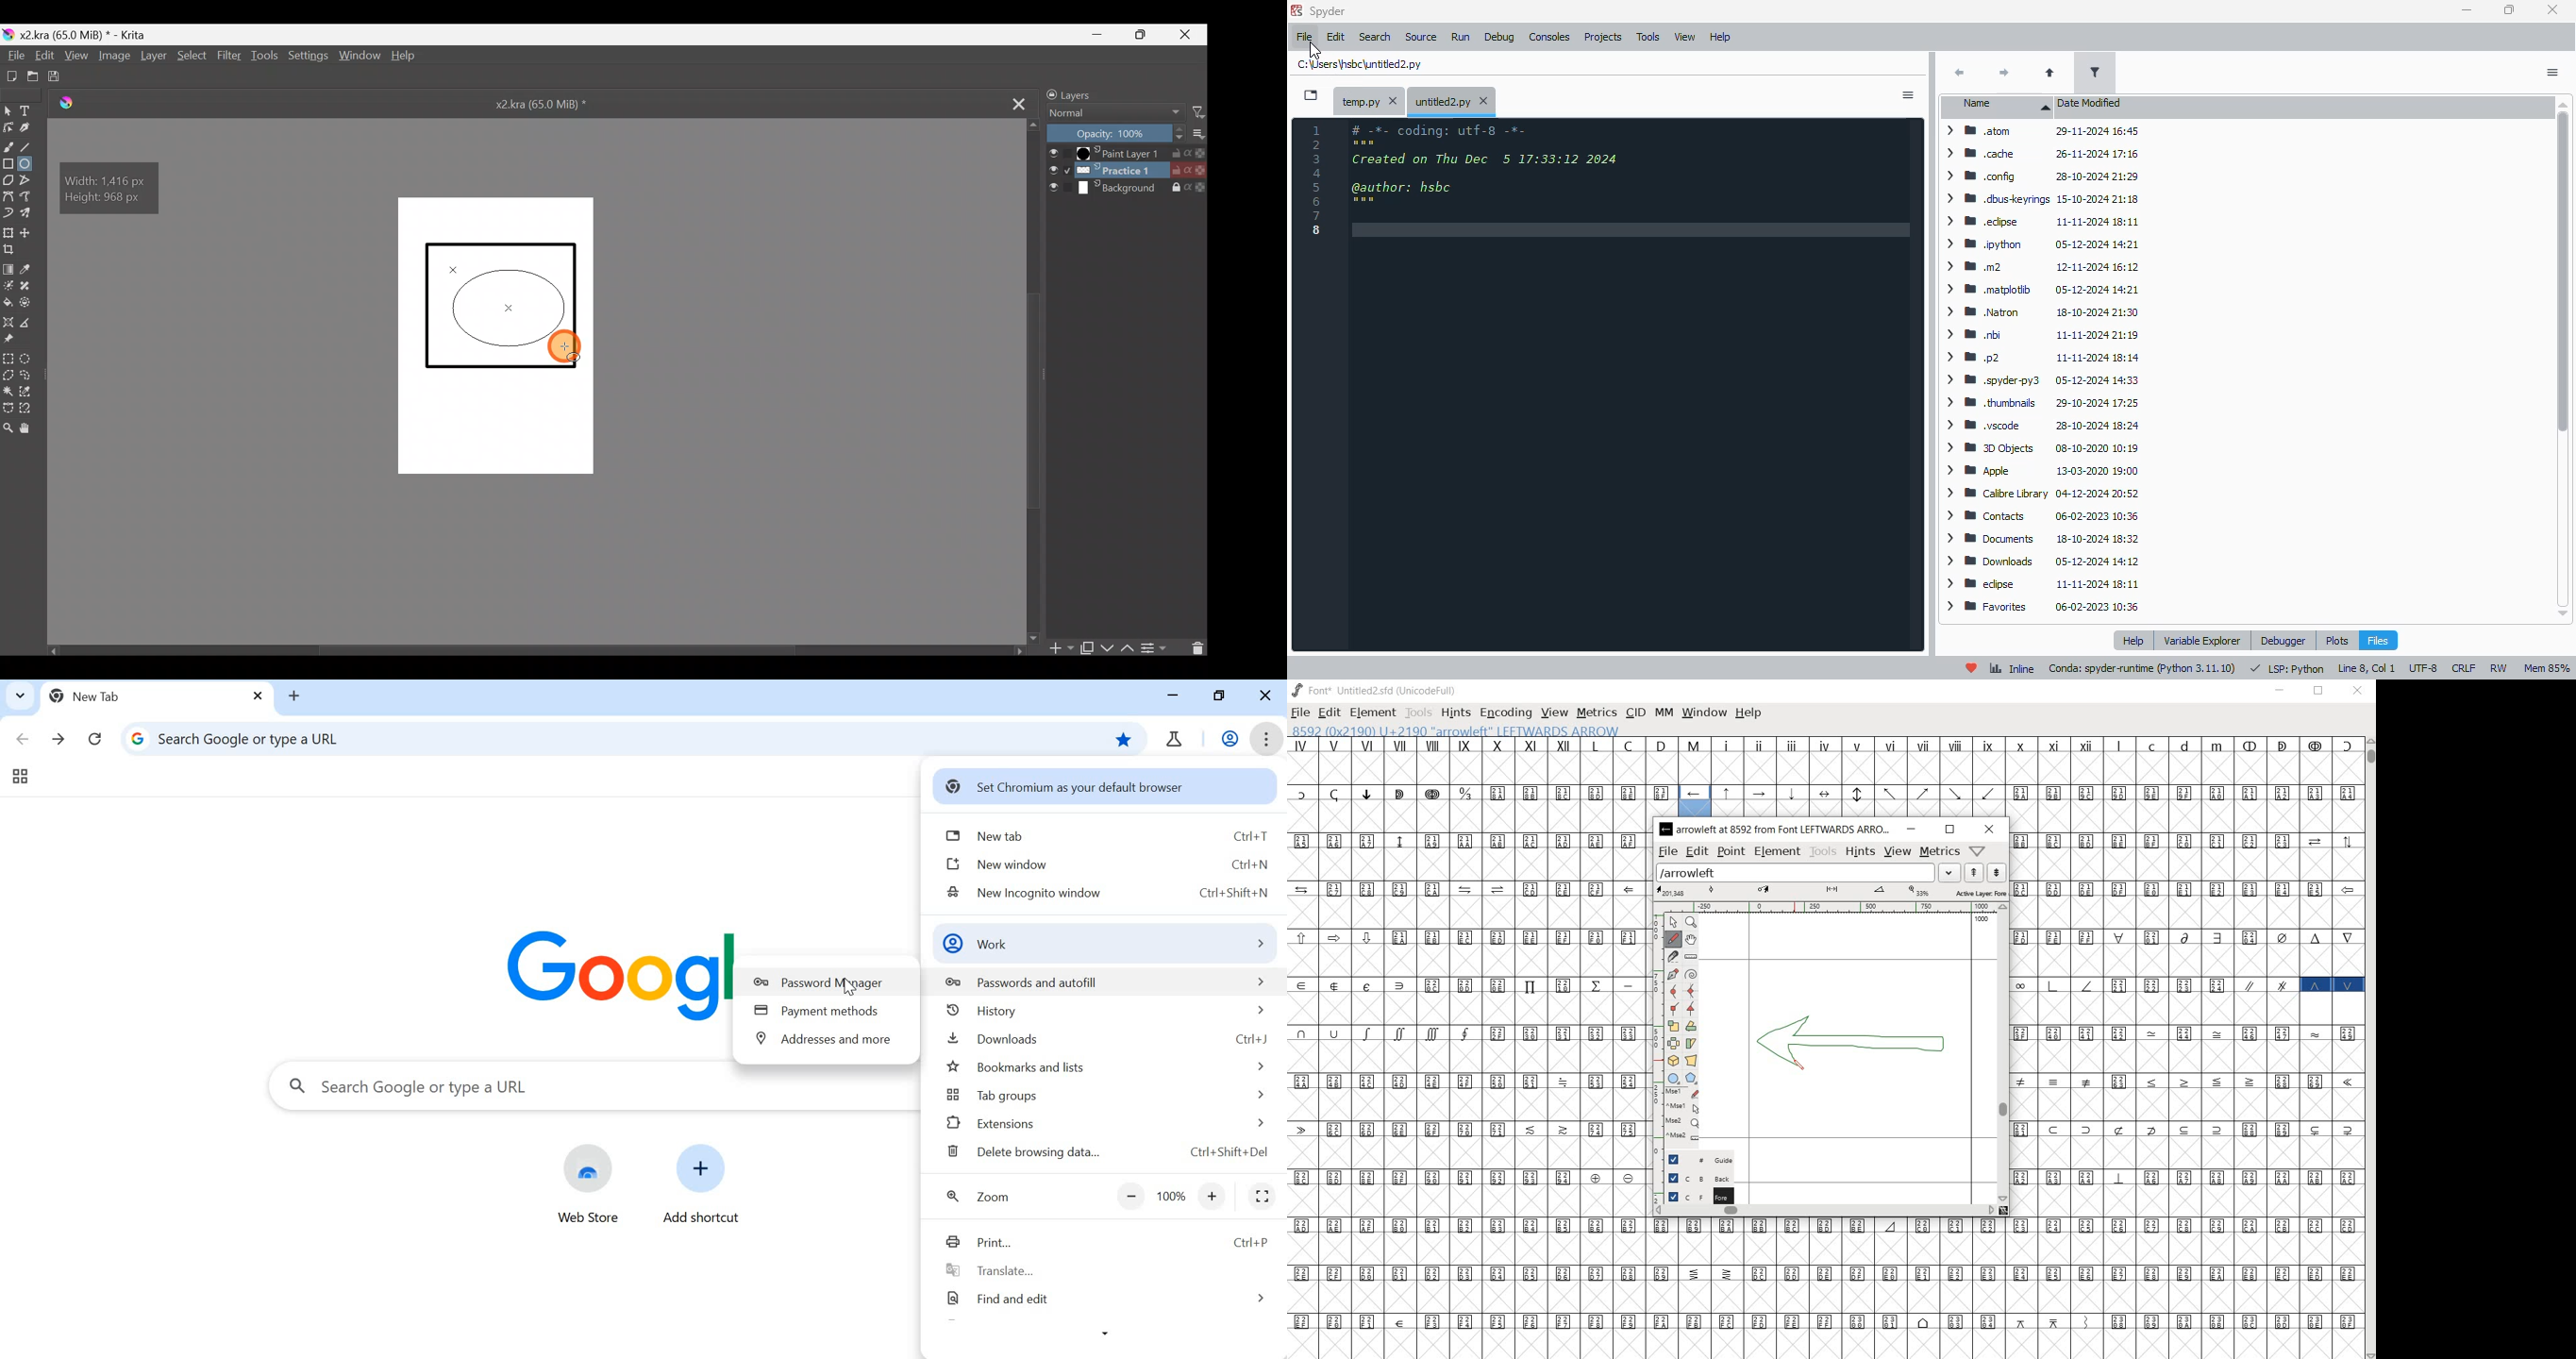  Describe the element at coordinates (1111, 133) in the screenshot. I see `Opacity: 100%` at that location.